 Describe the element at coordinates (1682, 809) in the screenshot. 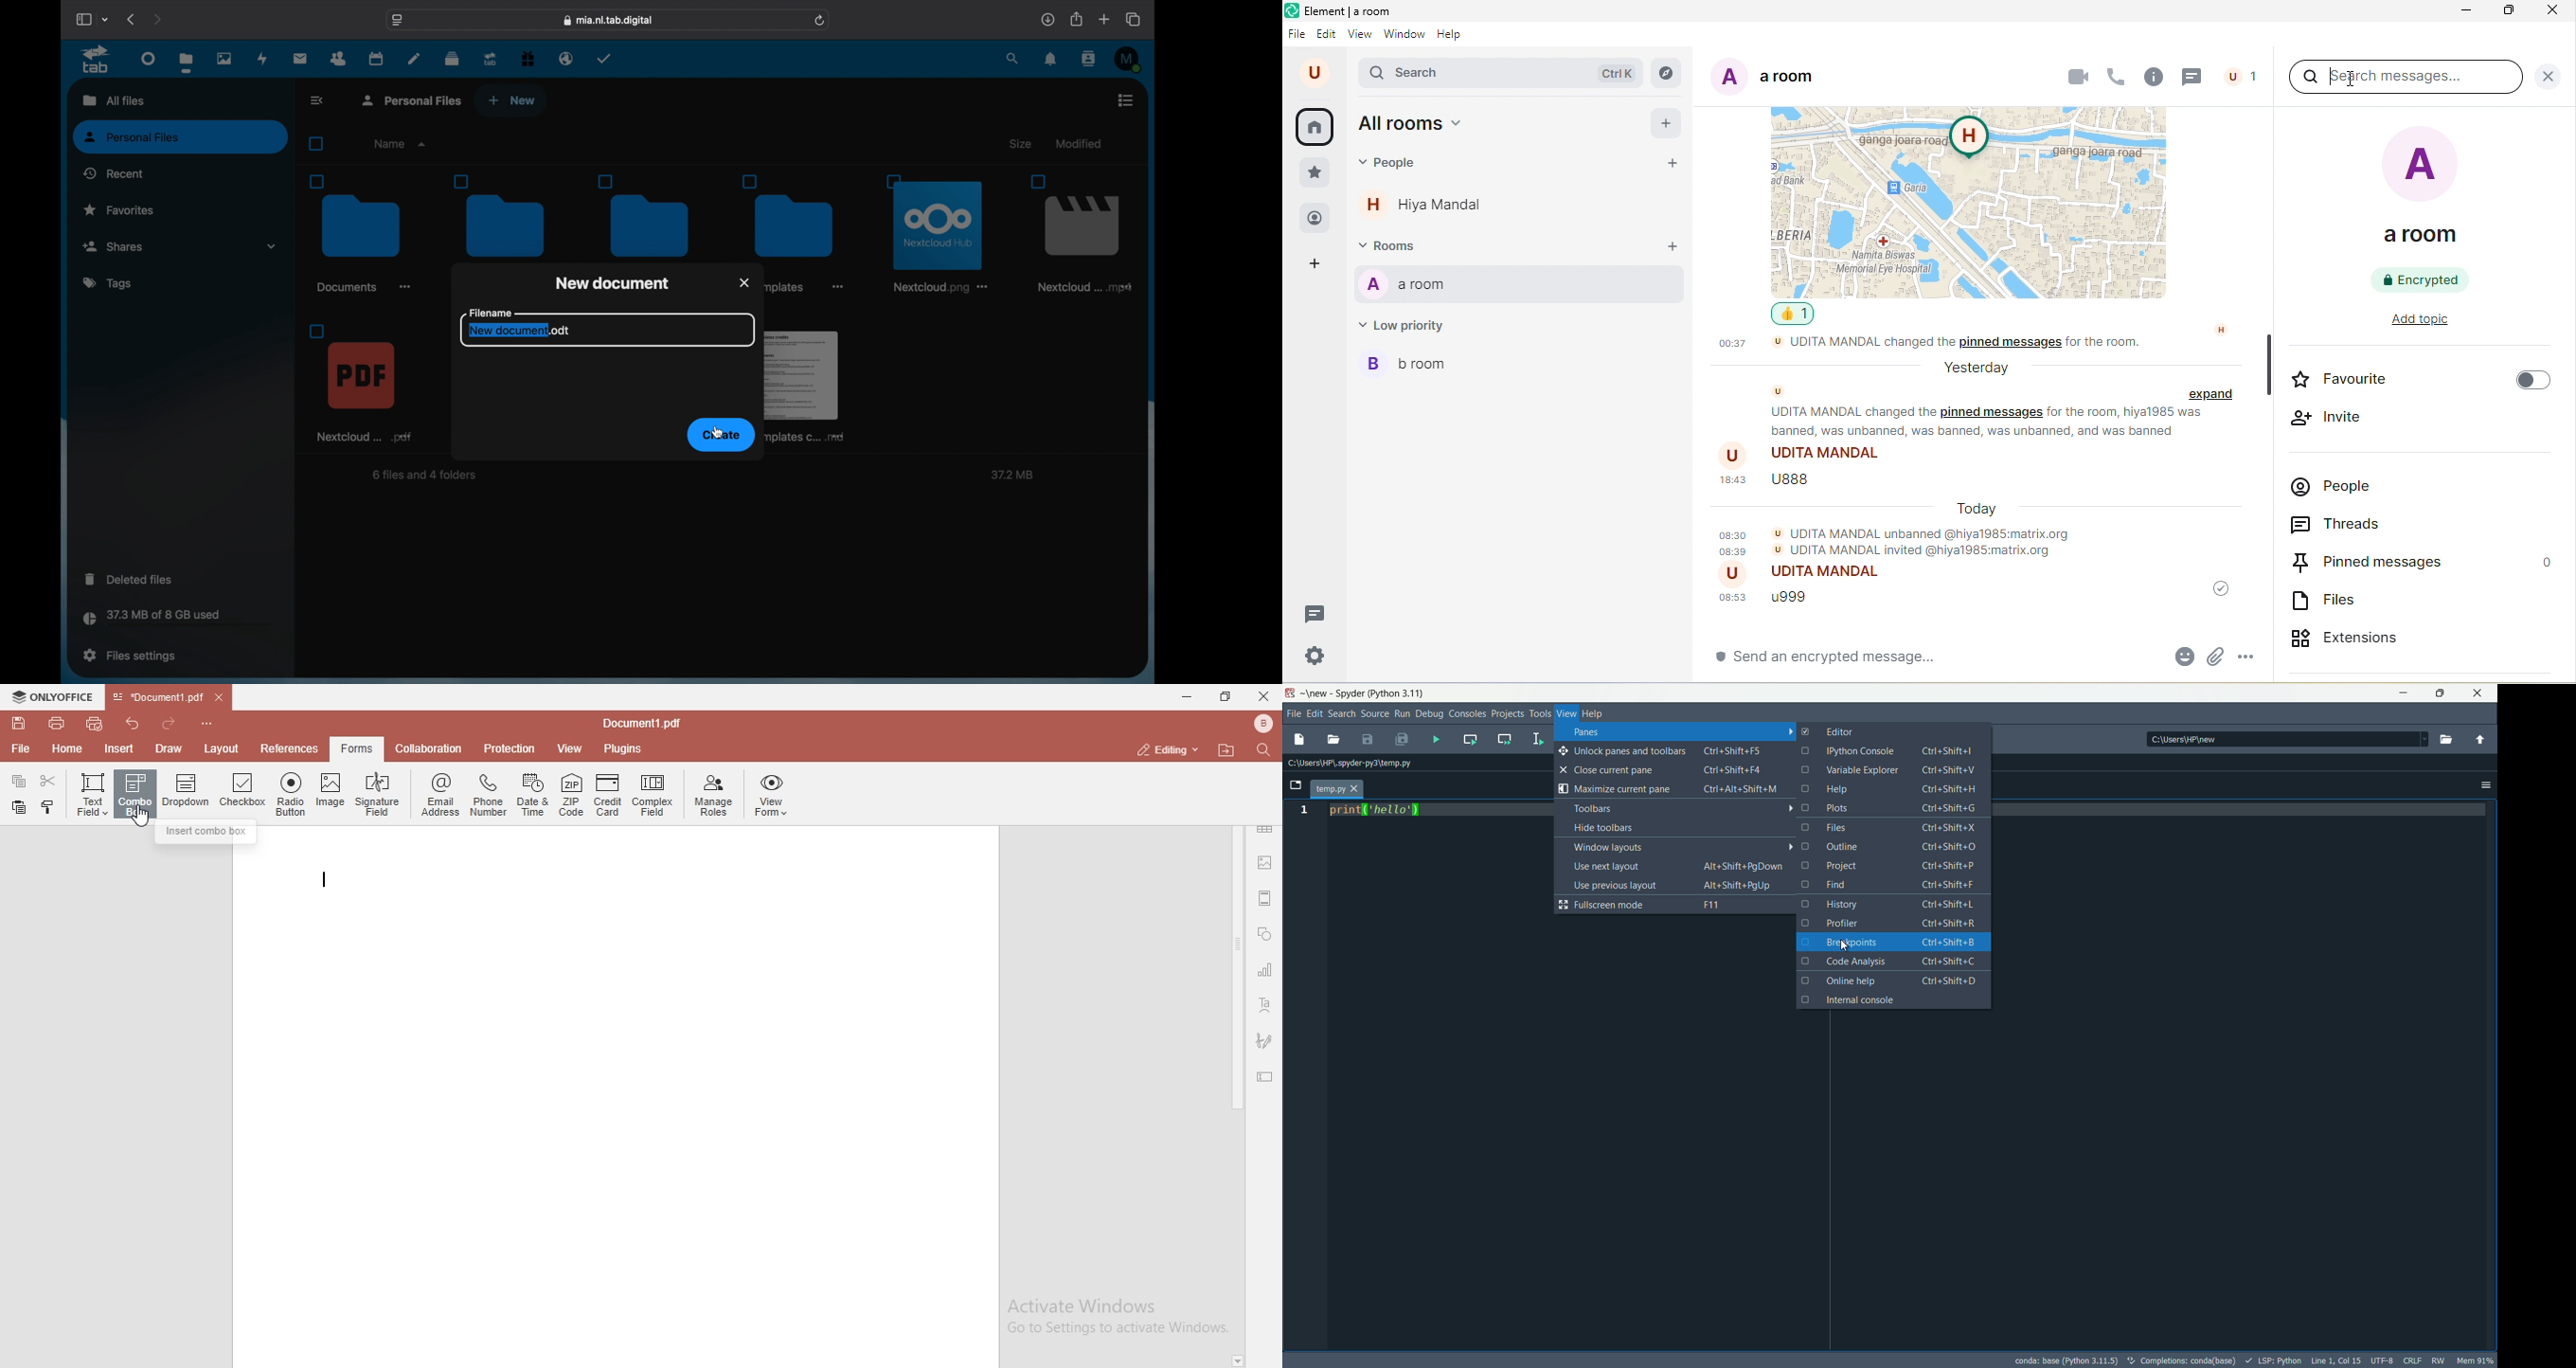

I see `toolbars` at that location.